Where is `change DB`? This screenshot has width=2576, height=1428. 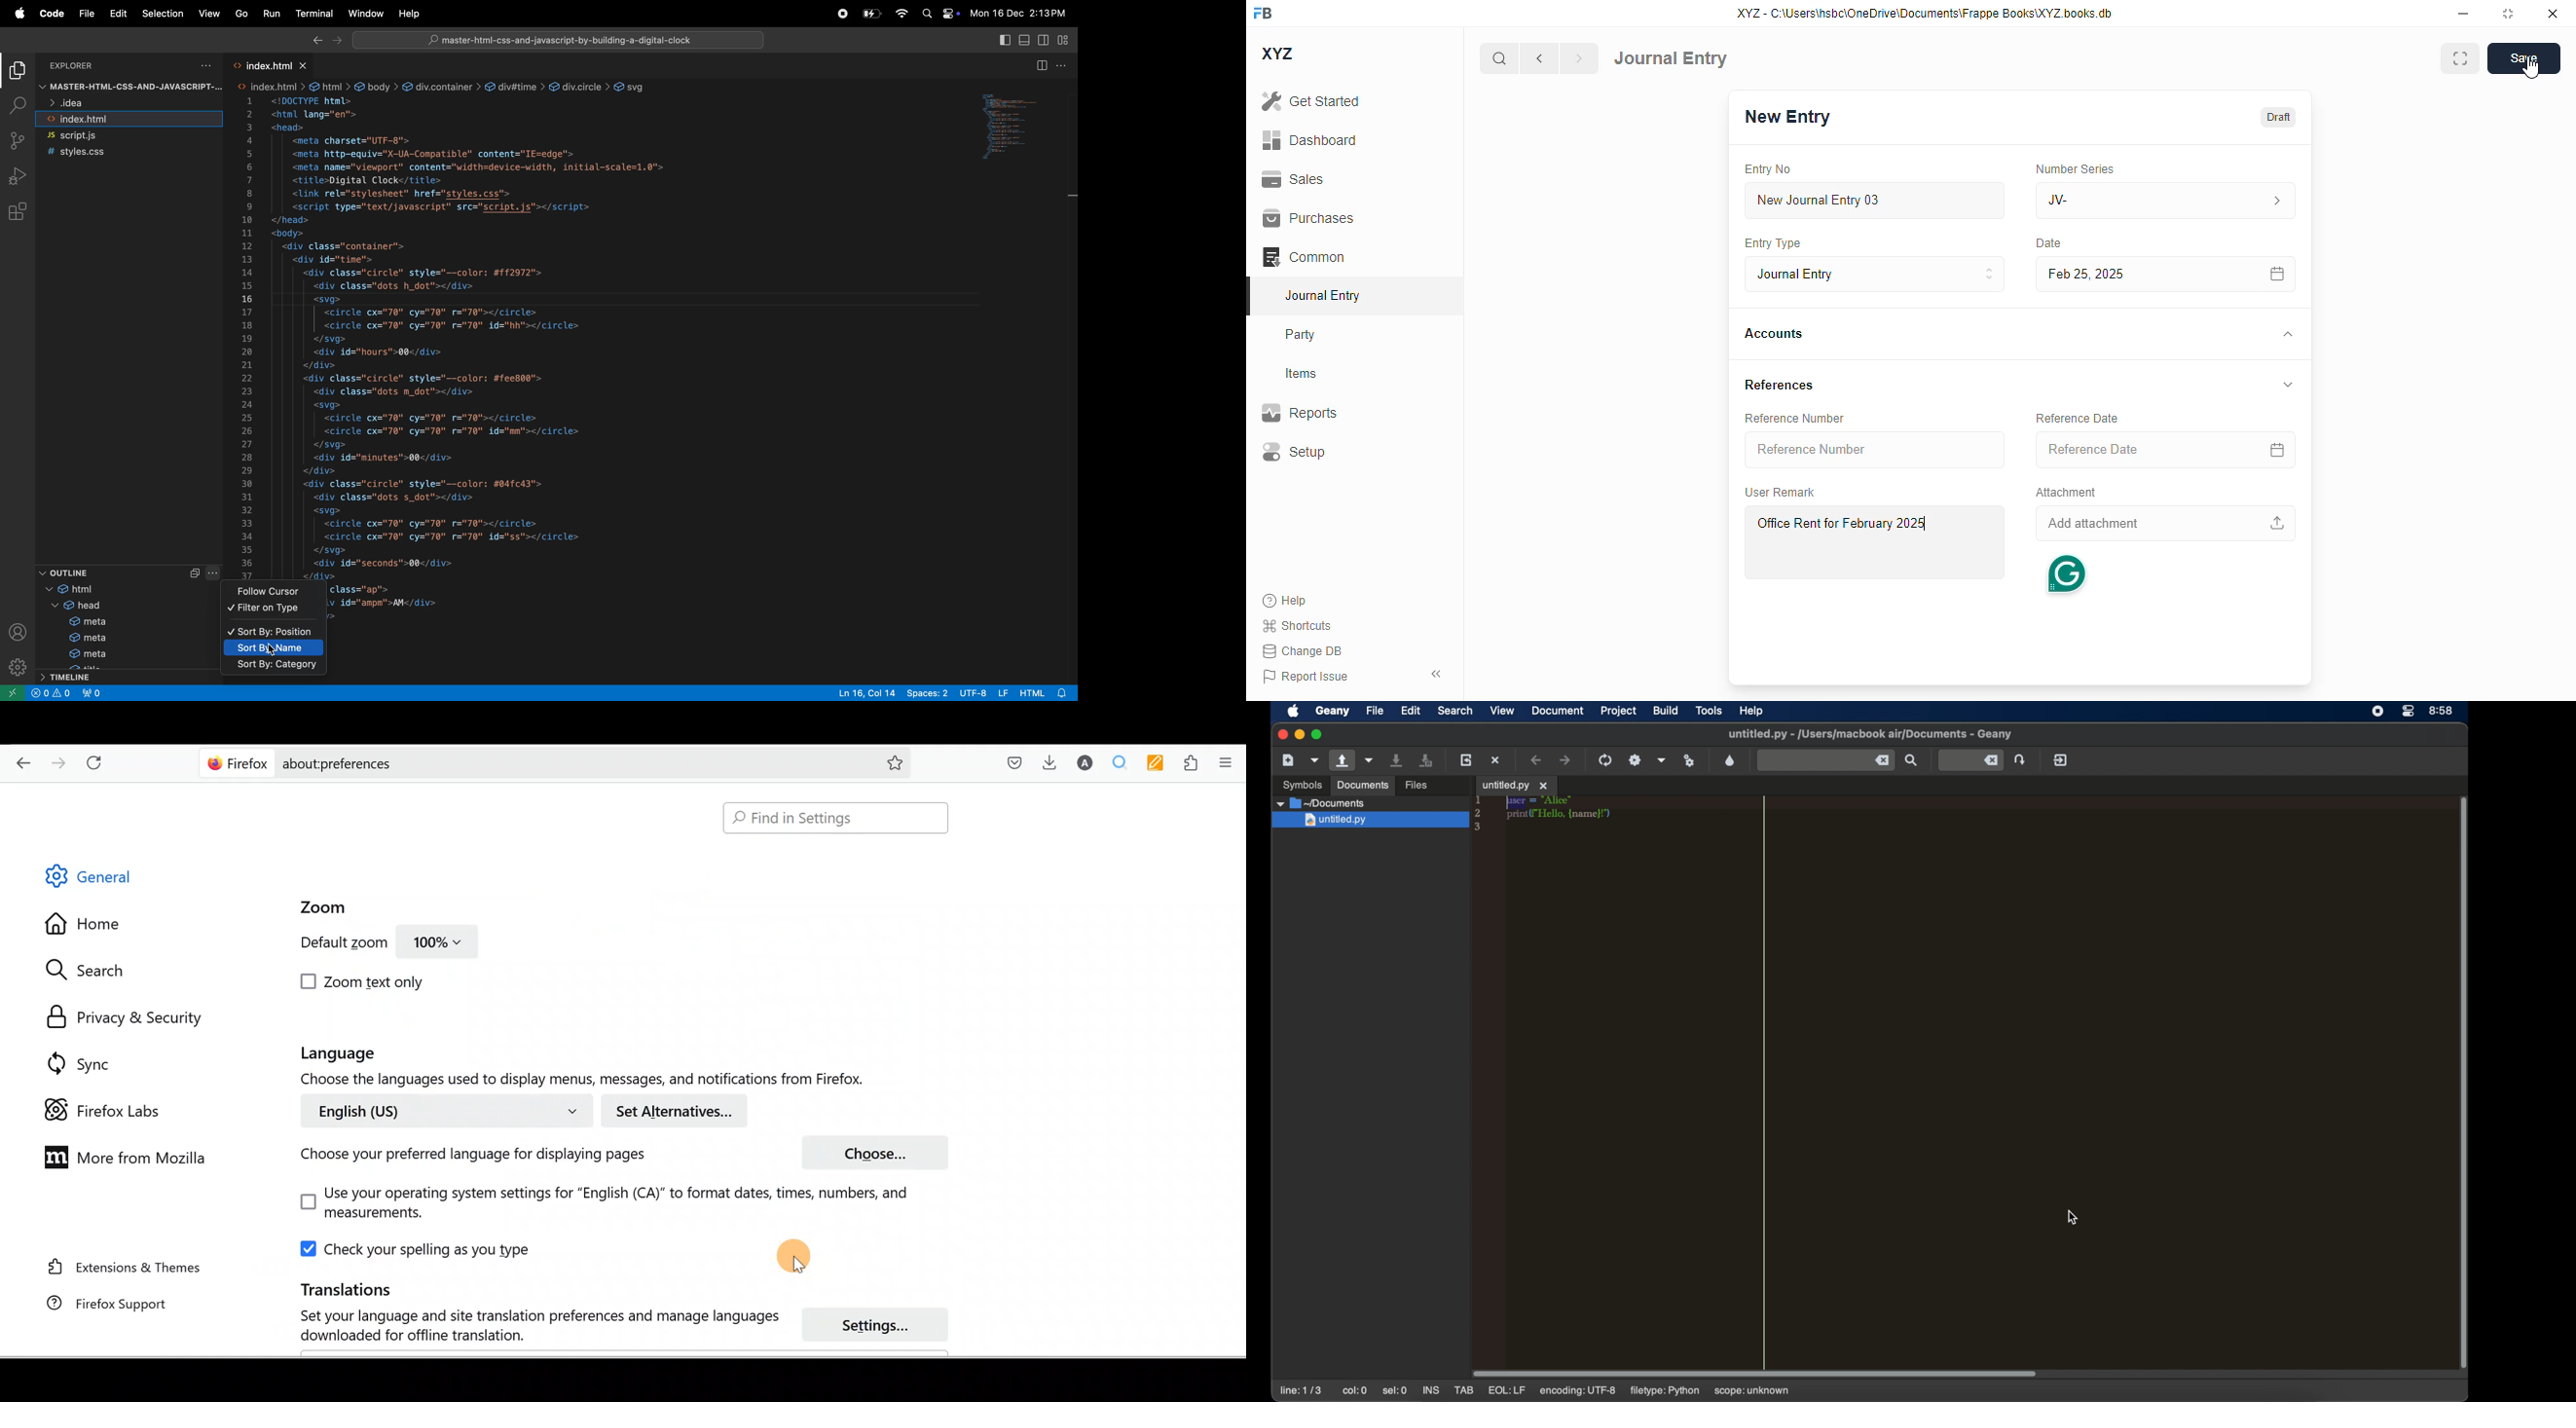 change DB is located at coordinates (1303, 650).